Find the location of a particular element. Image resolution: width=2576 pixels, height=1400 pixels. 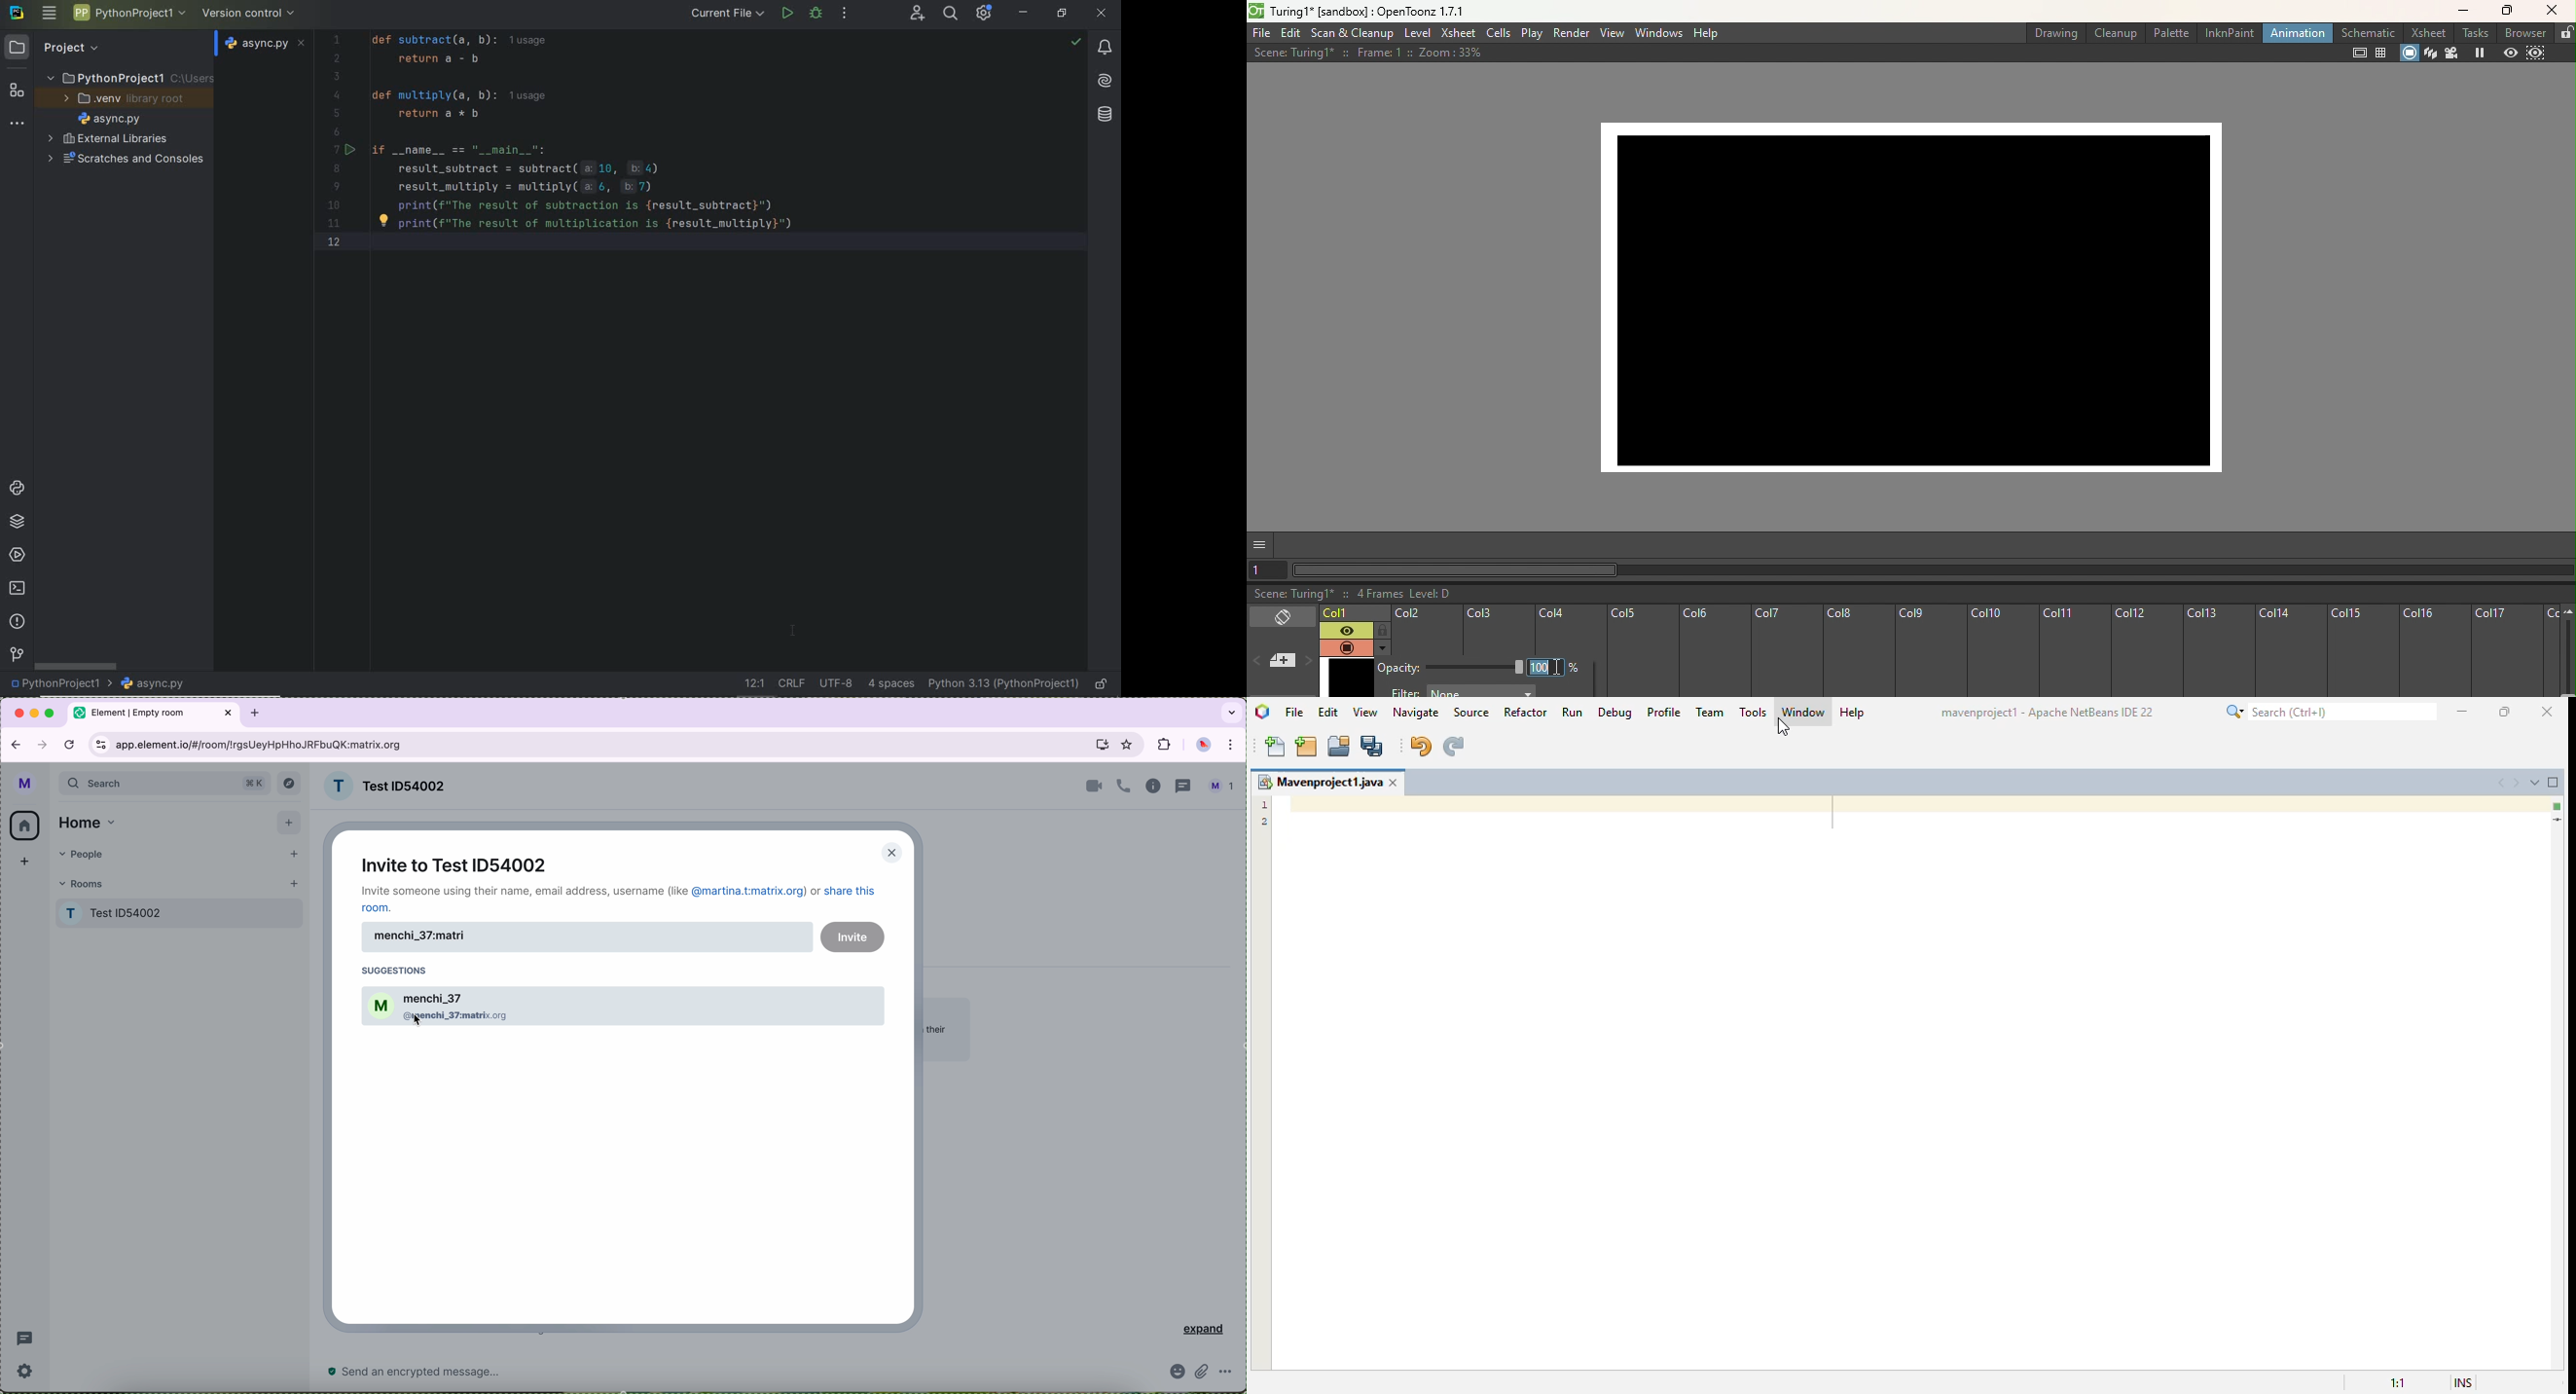

Type is located at coordinates (1545, 666).